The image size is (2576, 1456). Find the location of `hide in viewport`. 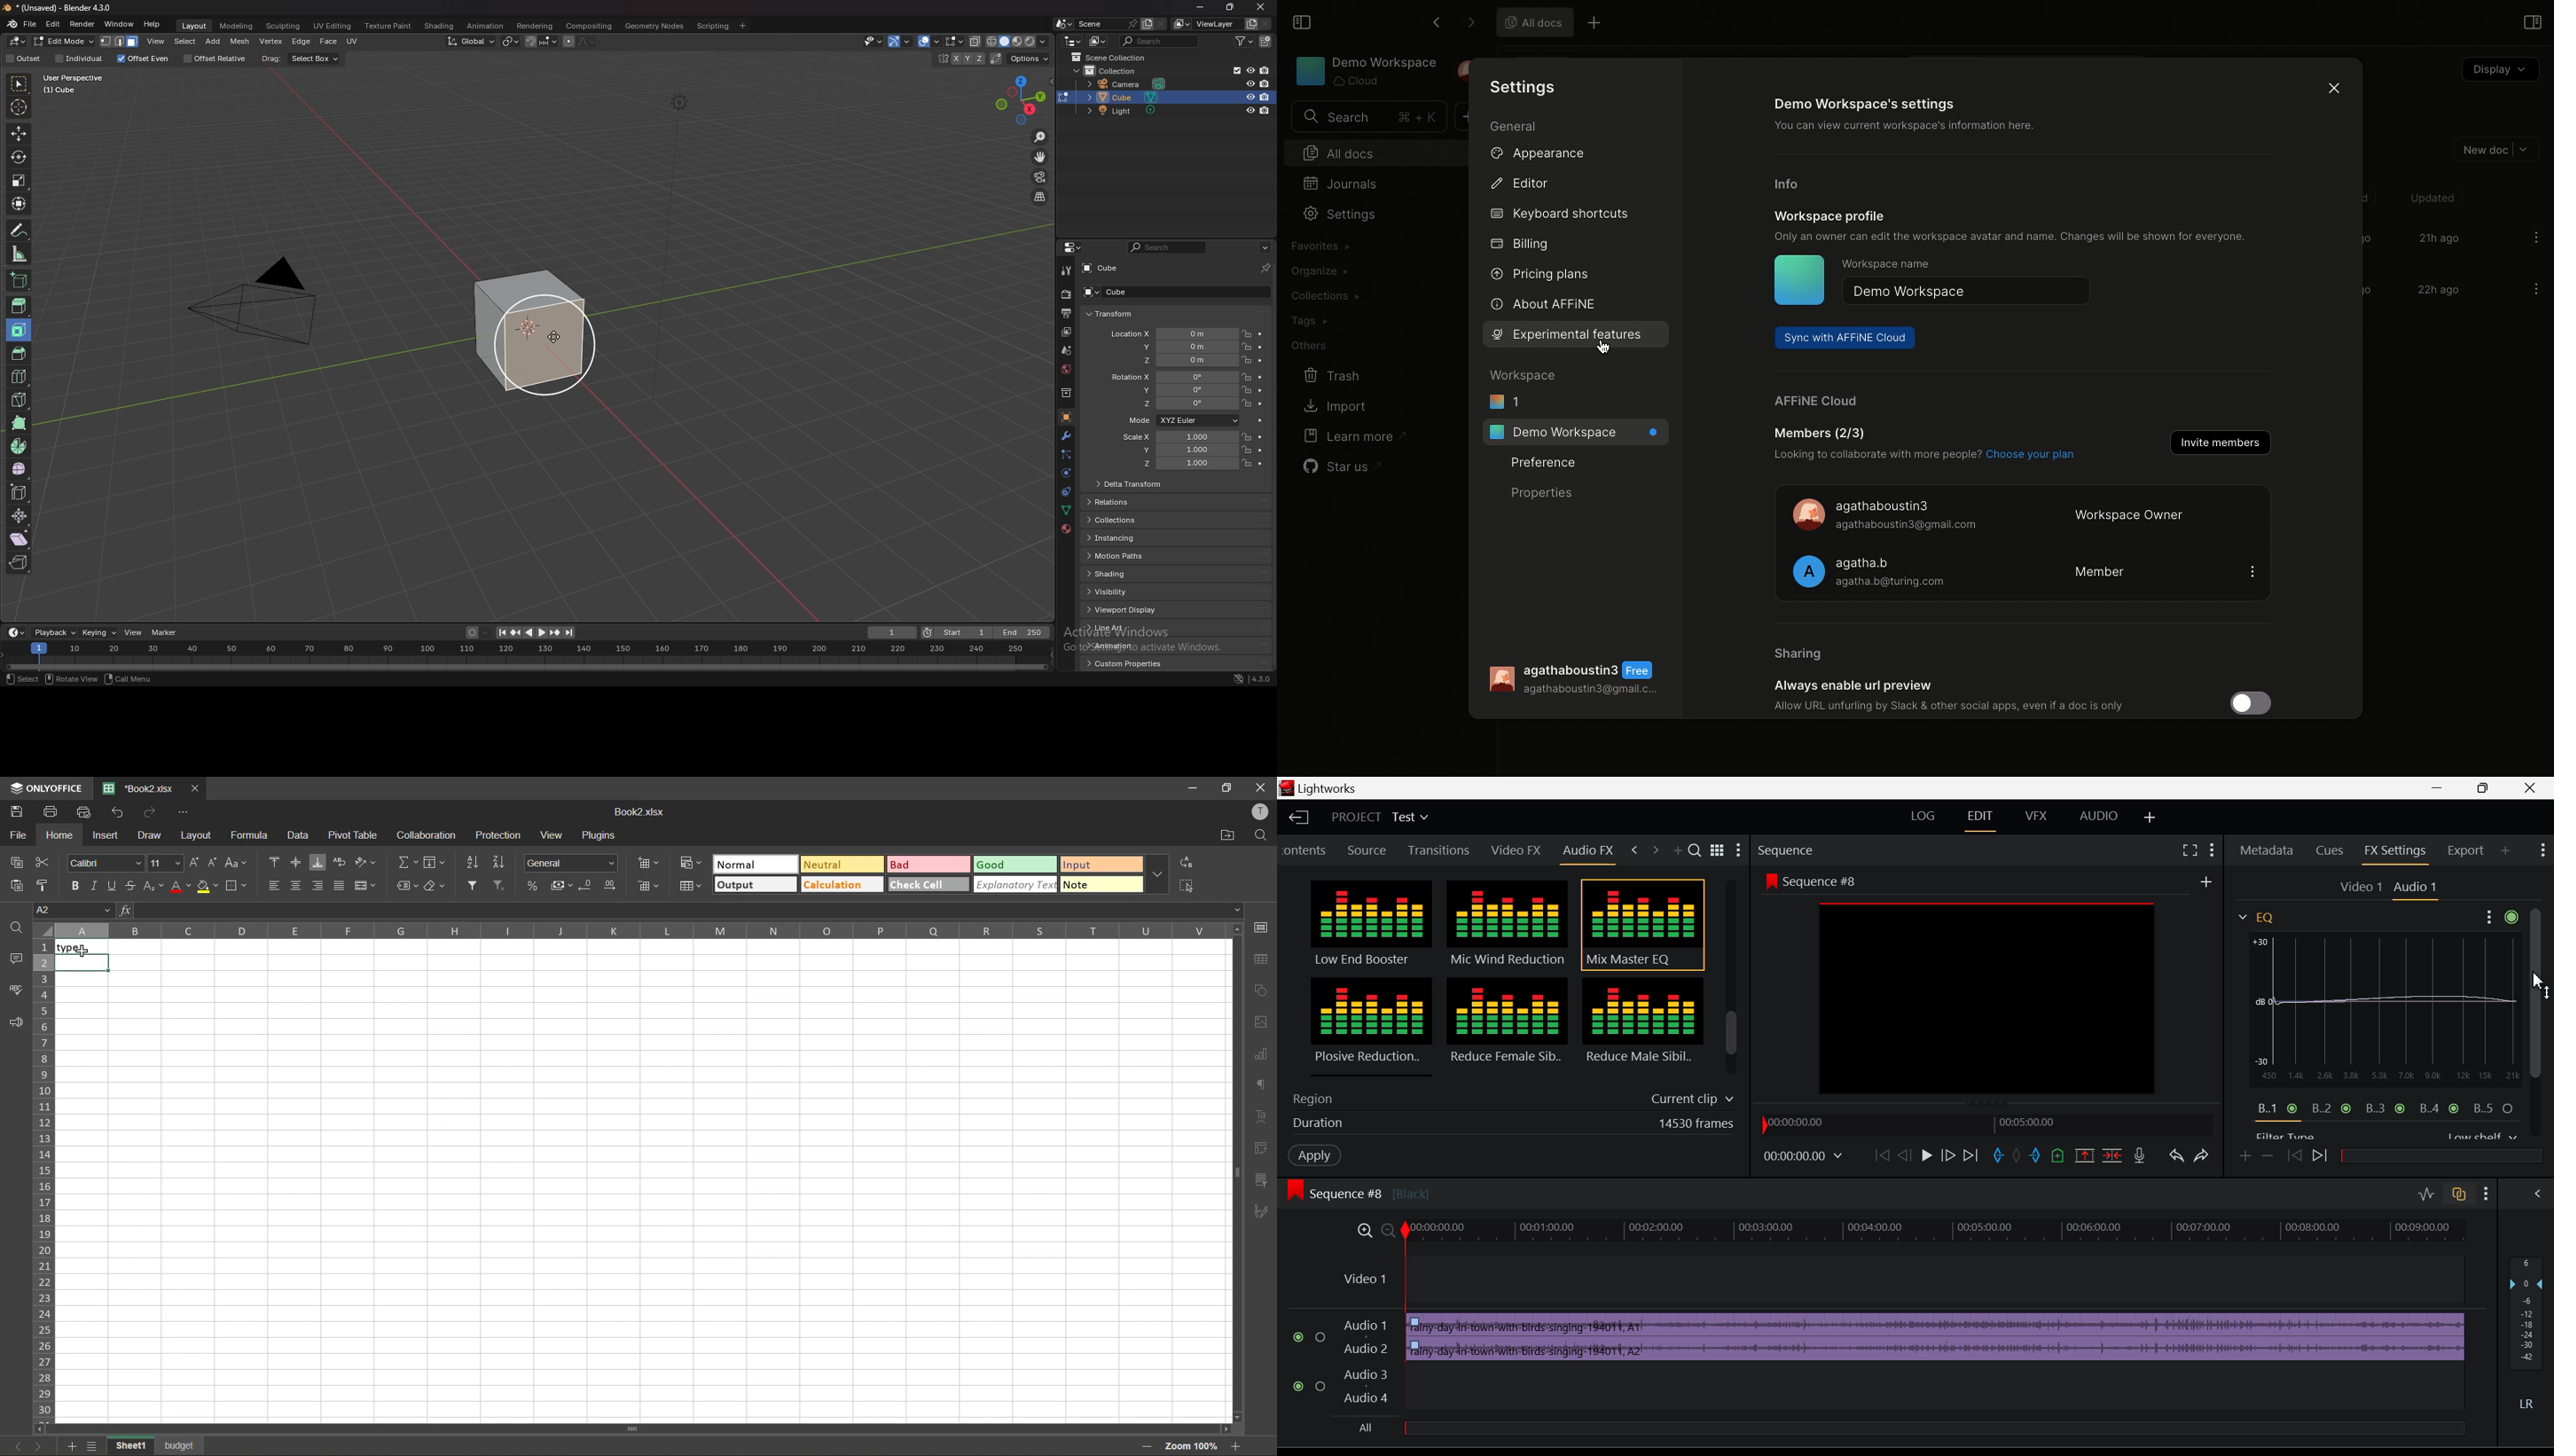

hide in viewport is located at coordinates (1248, 96).